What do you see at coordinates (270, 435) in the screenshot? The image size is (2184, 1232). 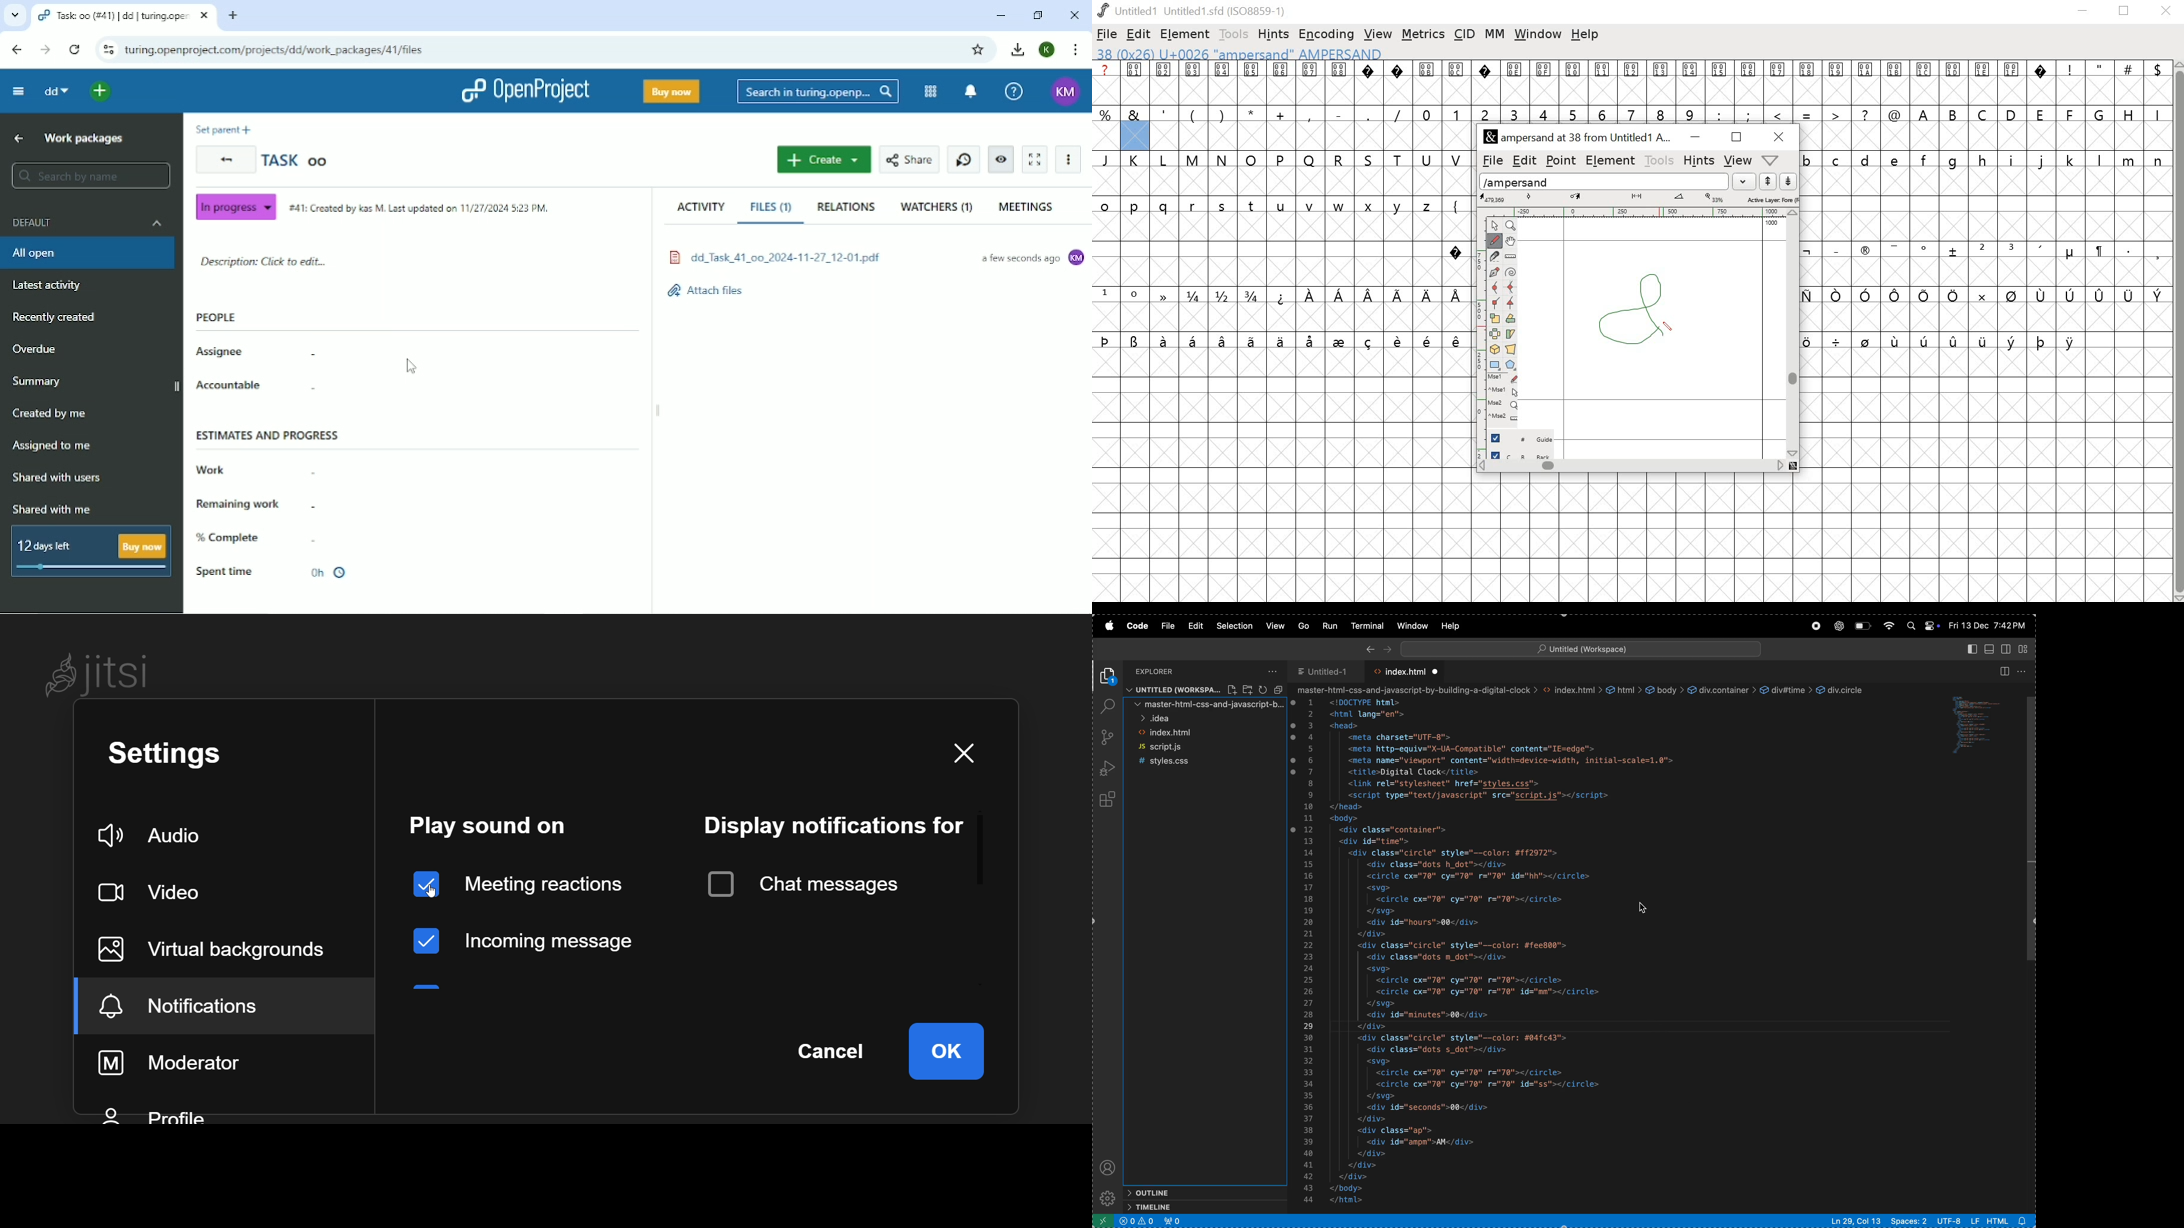 I see `Estimates and progress` at bounding box center [270, 435].